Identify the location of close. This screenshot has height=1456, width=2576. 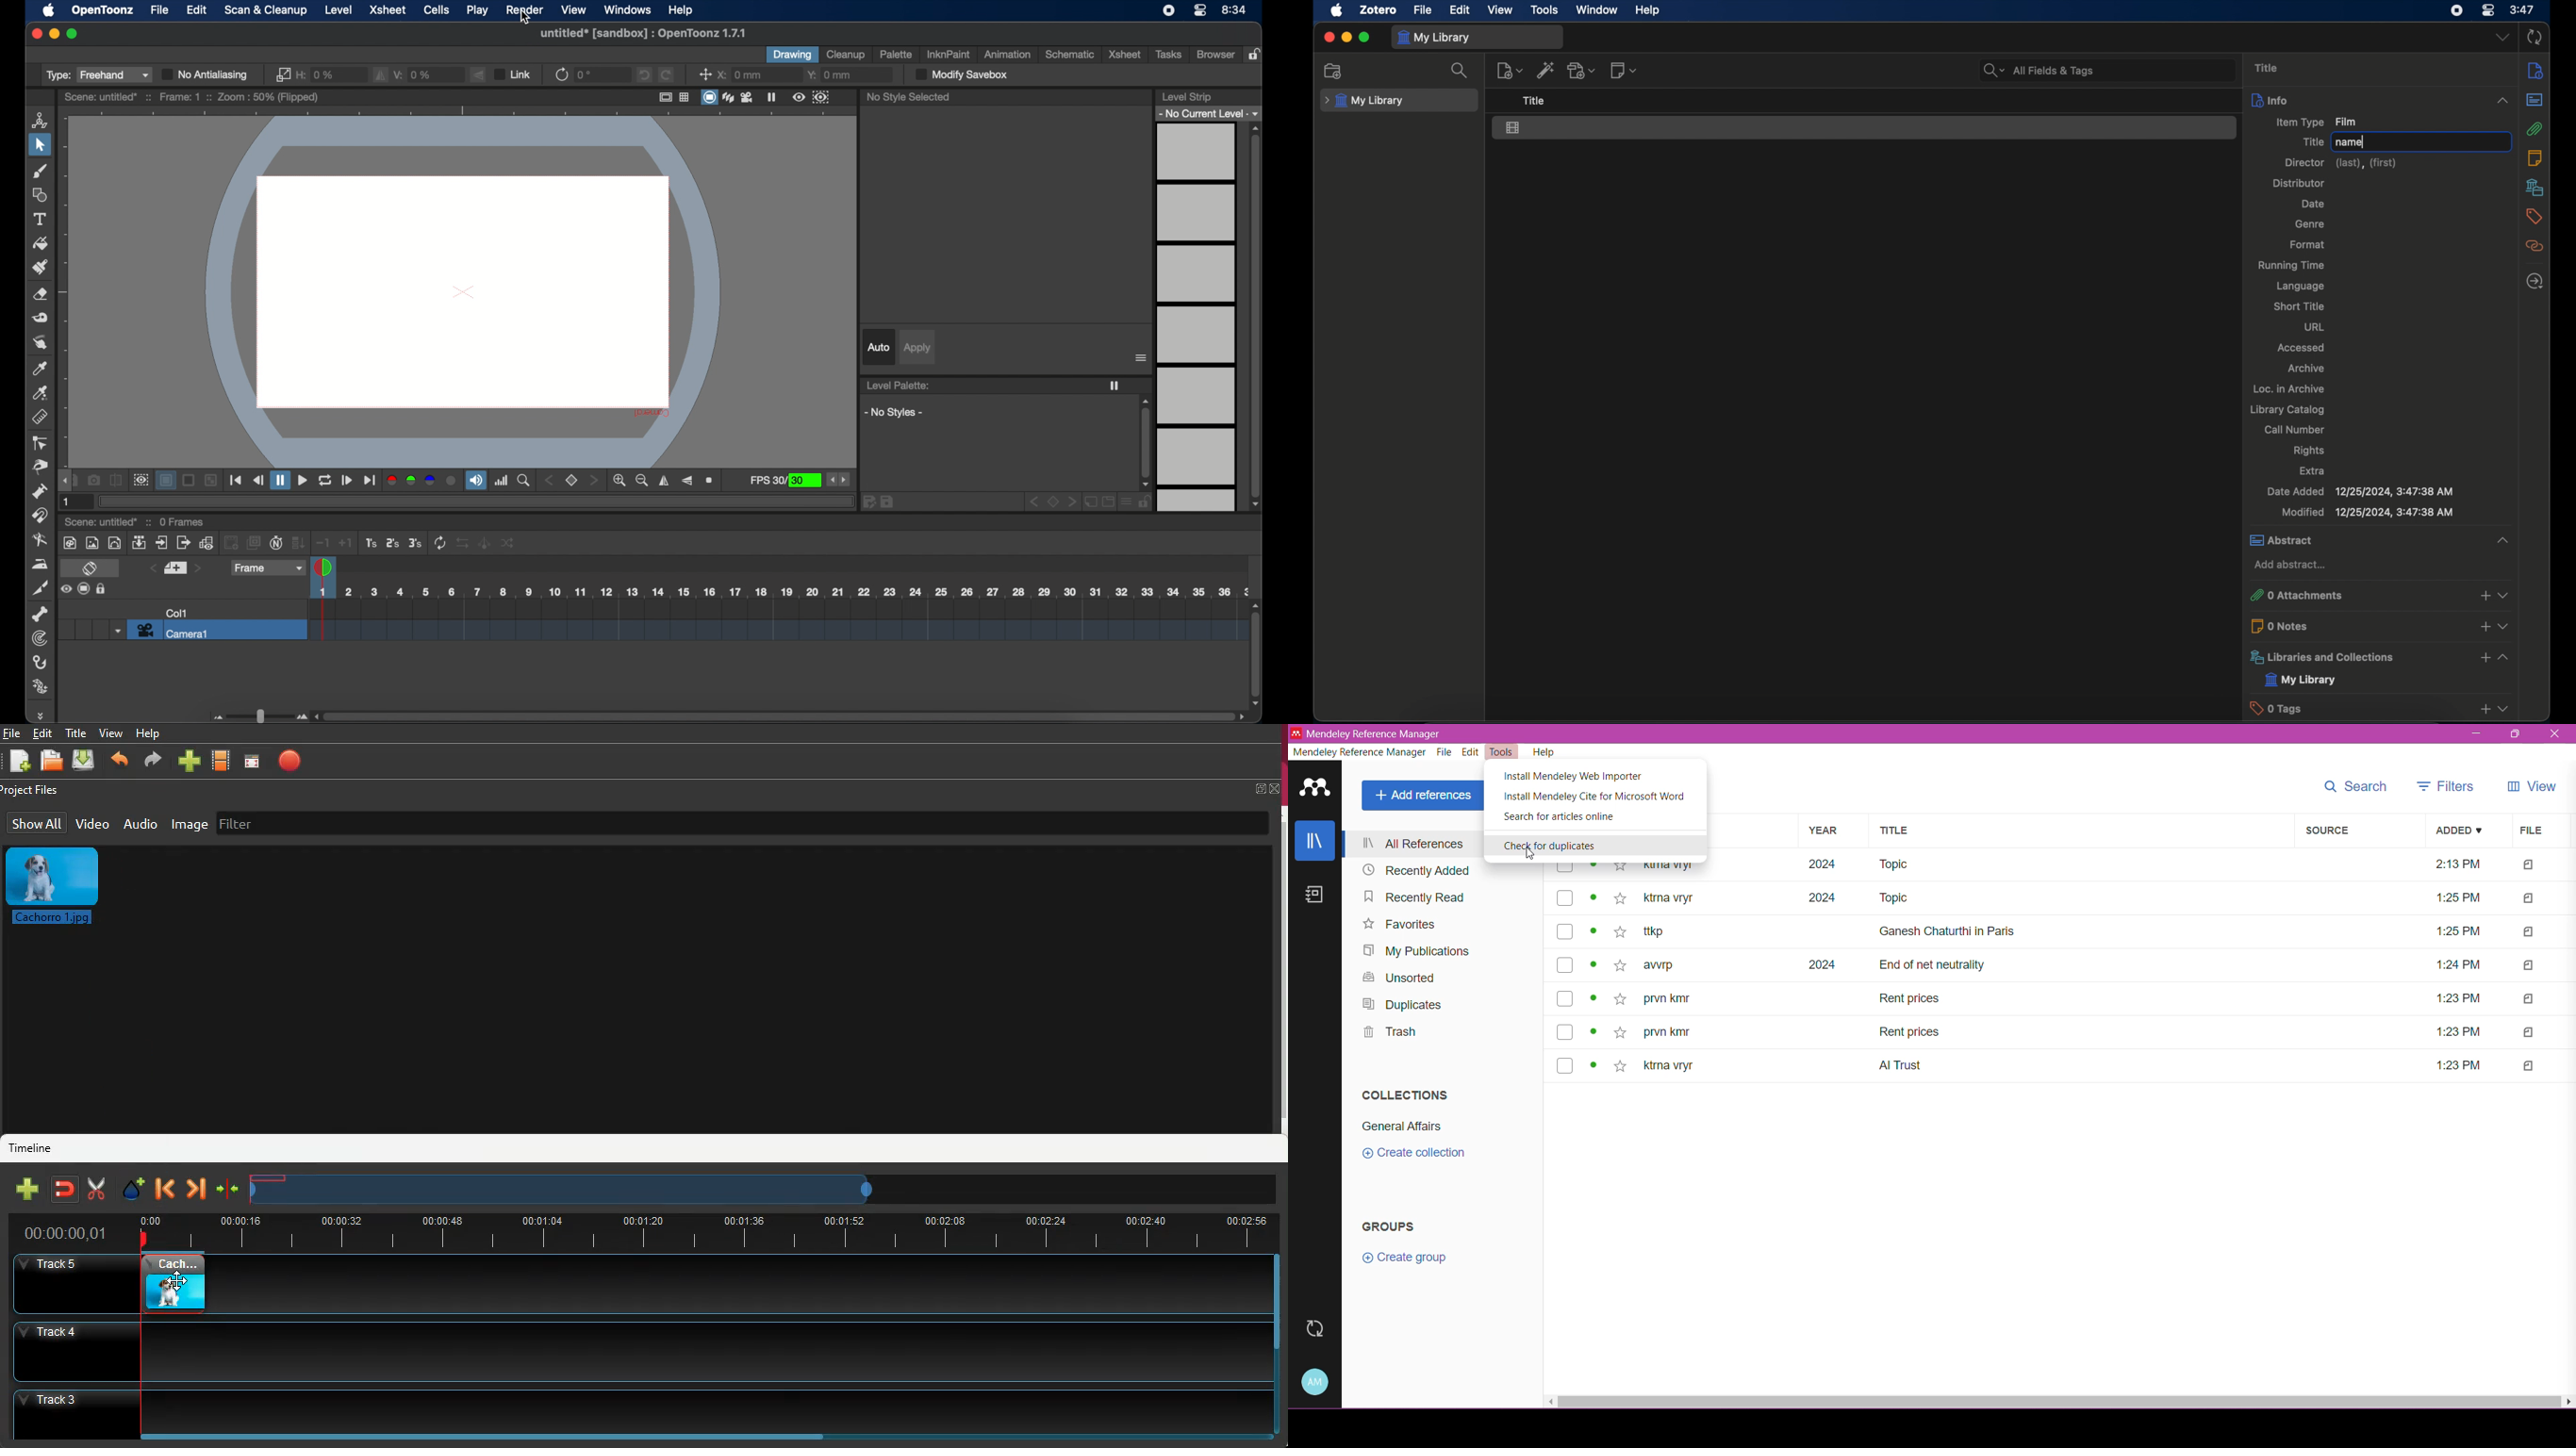
(2557, 734).